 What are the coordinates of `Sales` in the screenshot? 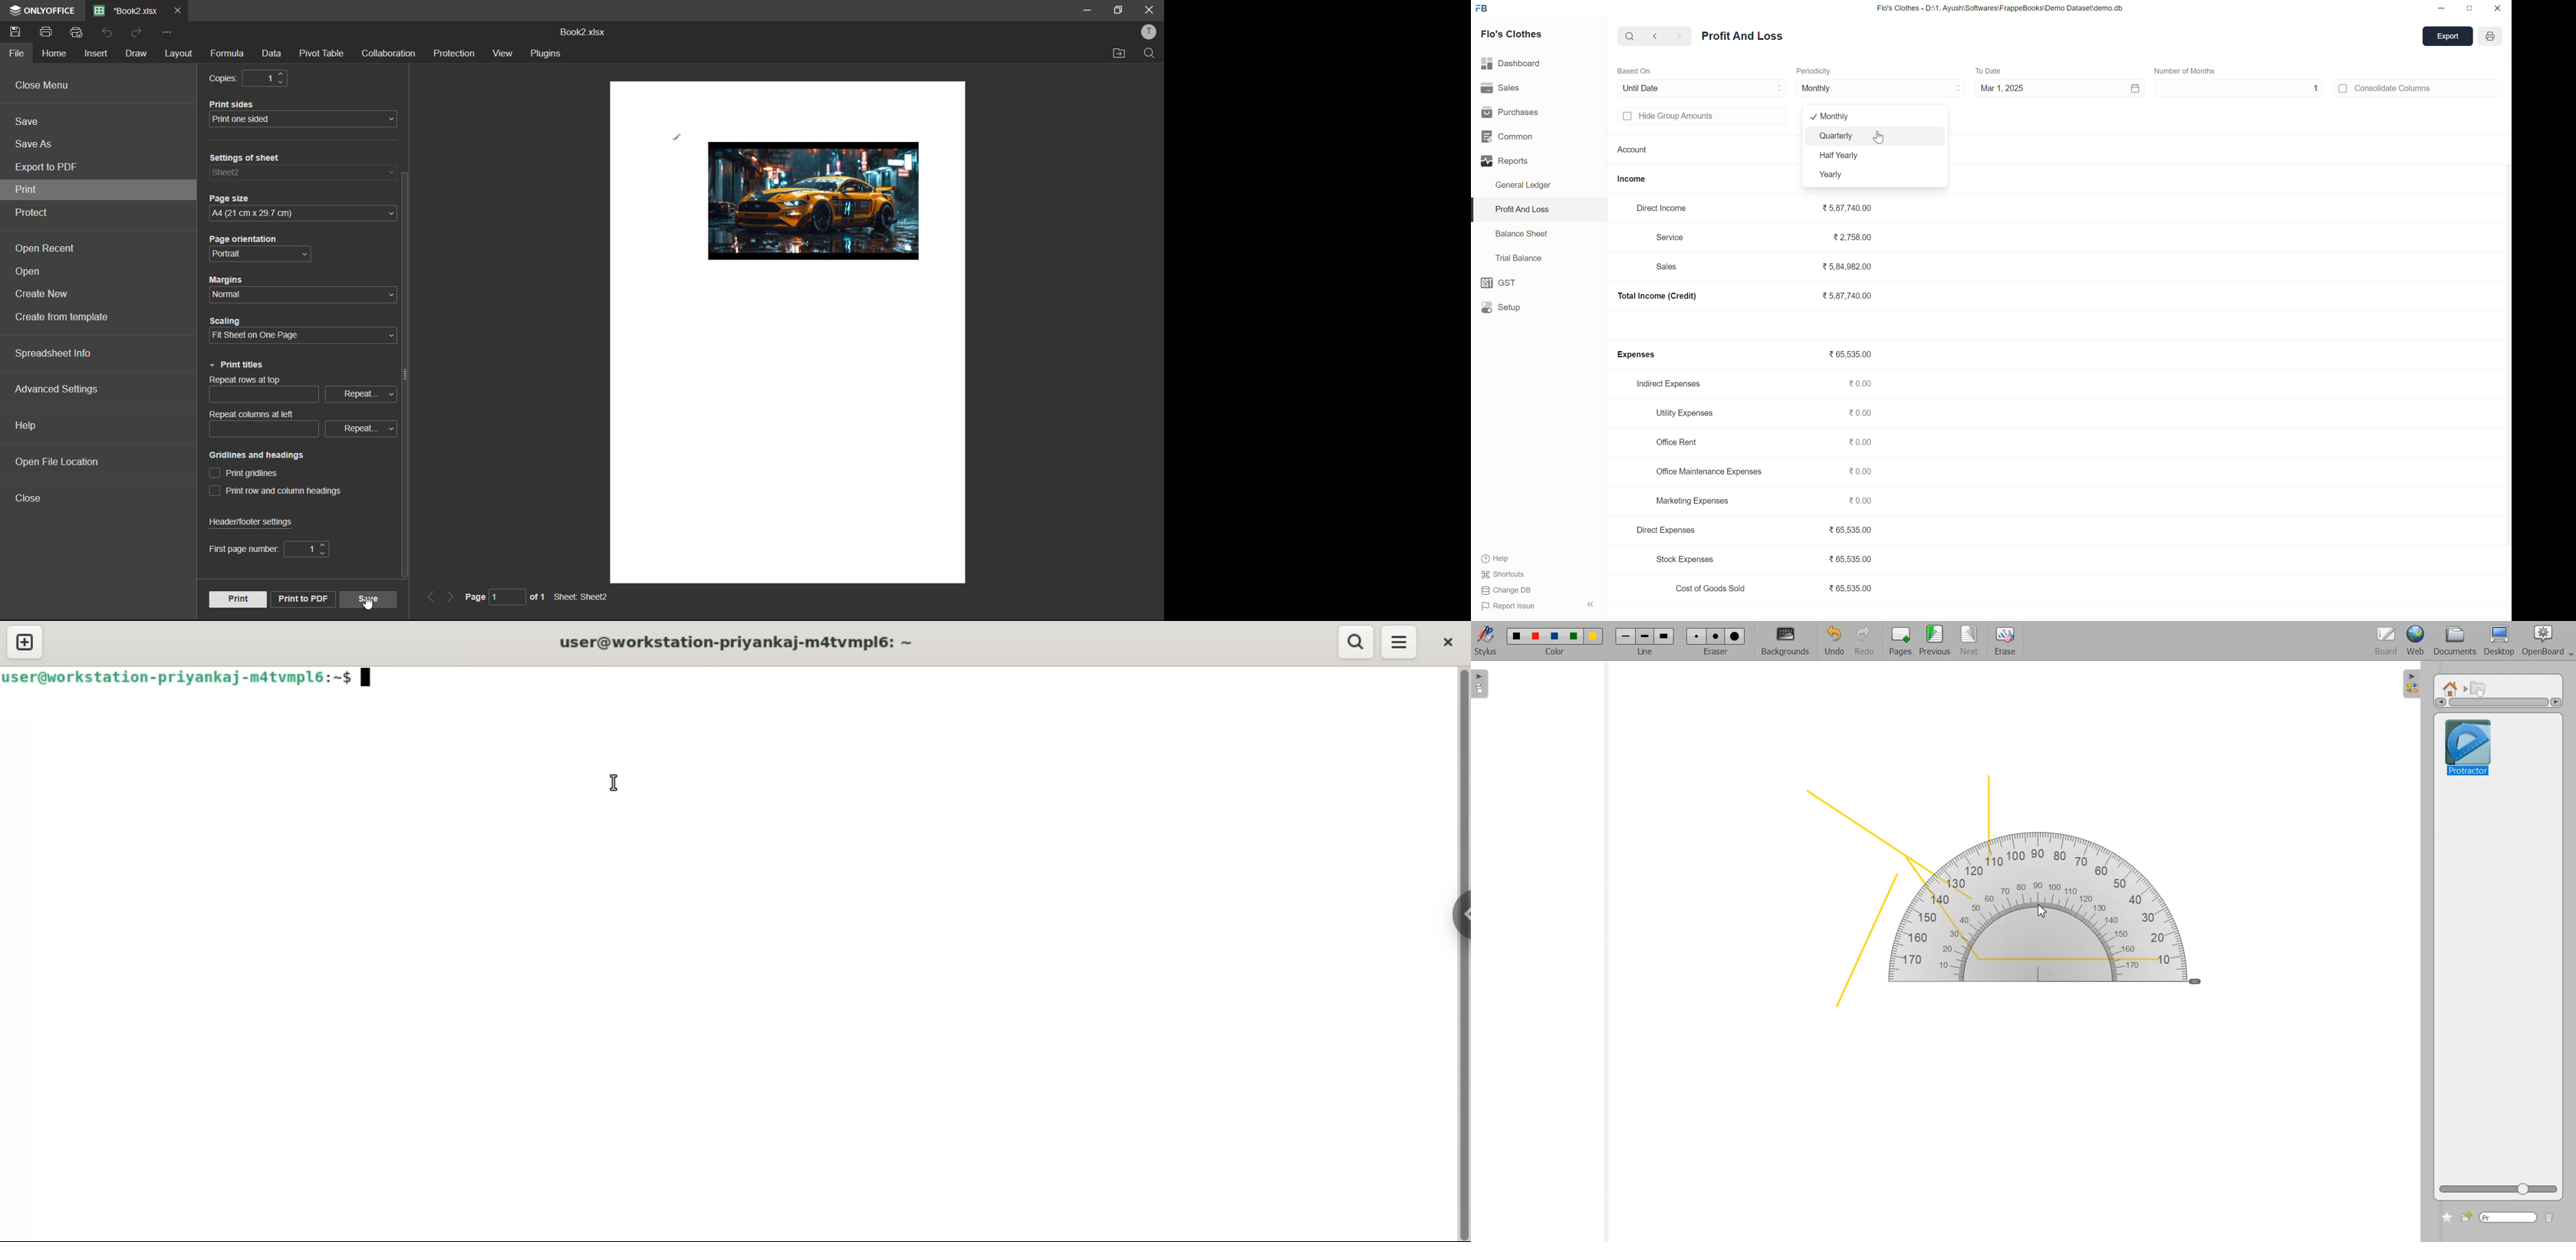 It's located at (1671, 267).